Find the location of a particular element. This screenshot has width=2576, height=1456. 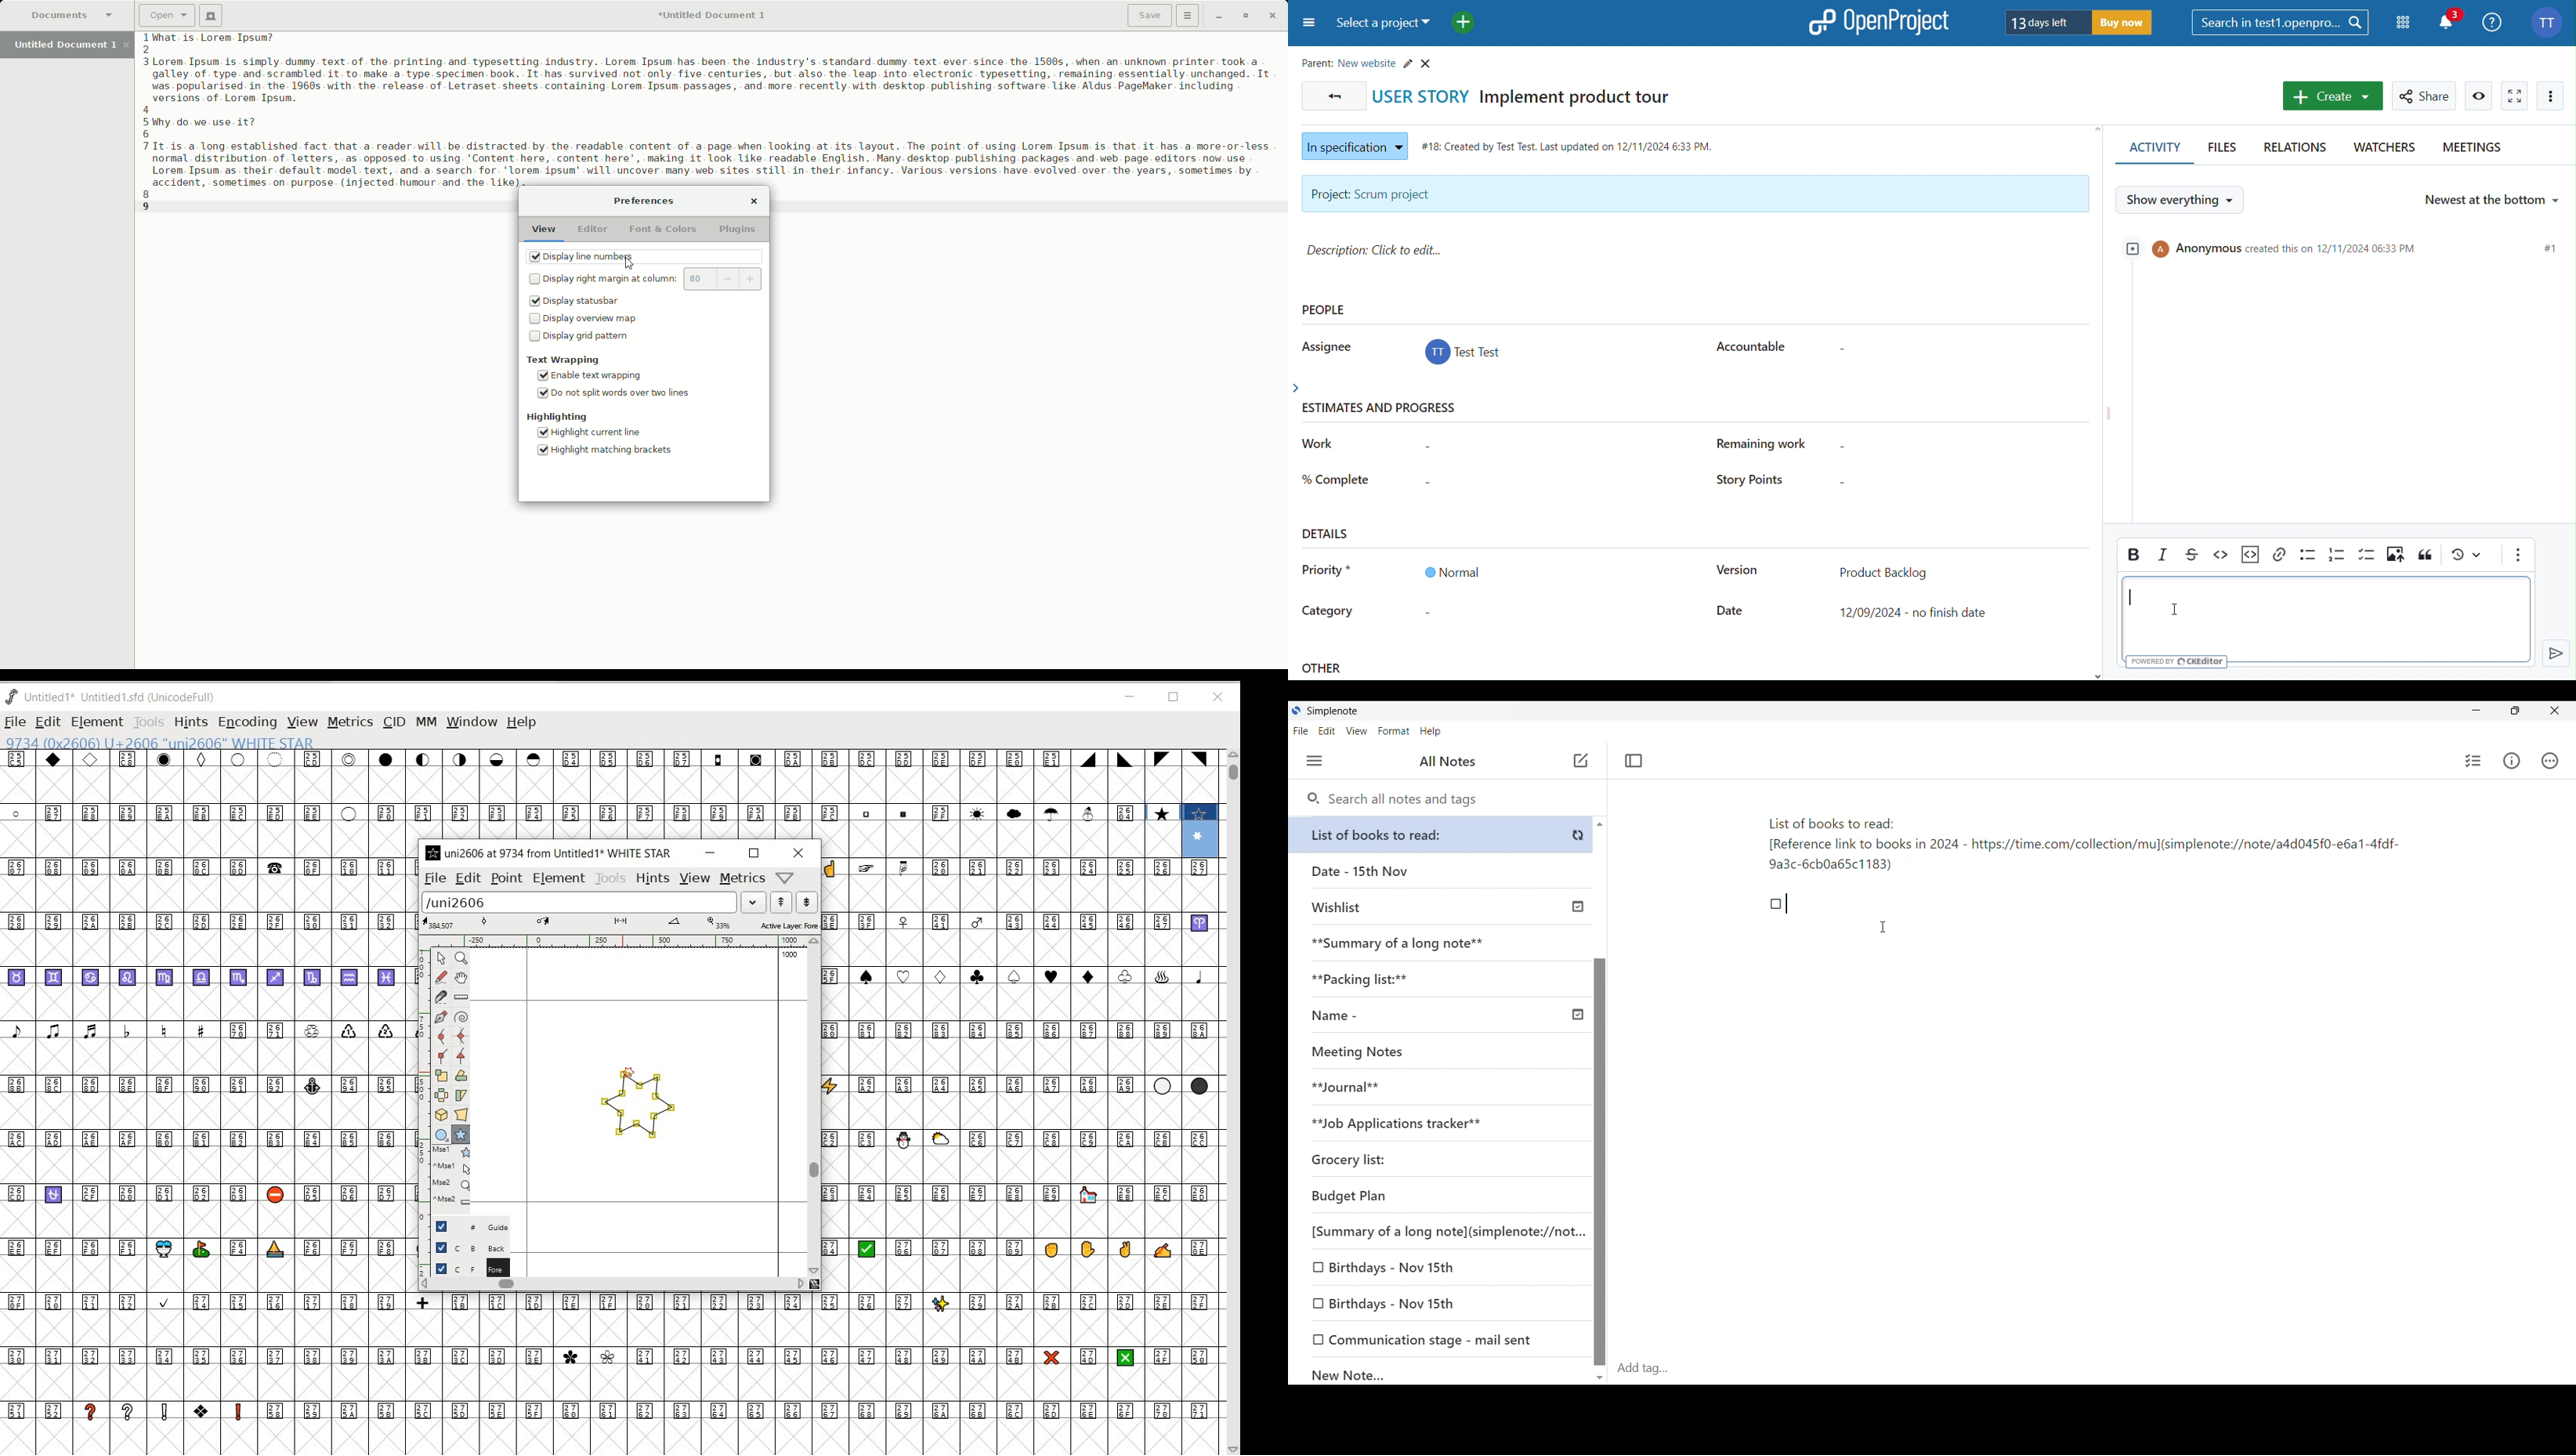

List of books to read:
[Reference link to books in 2024 - https://time.com/collection/mul(simplenote:/note/add045f0-e6a1-4fdf- is located at coordinates (2082, 847).